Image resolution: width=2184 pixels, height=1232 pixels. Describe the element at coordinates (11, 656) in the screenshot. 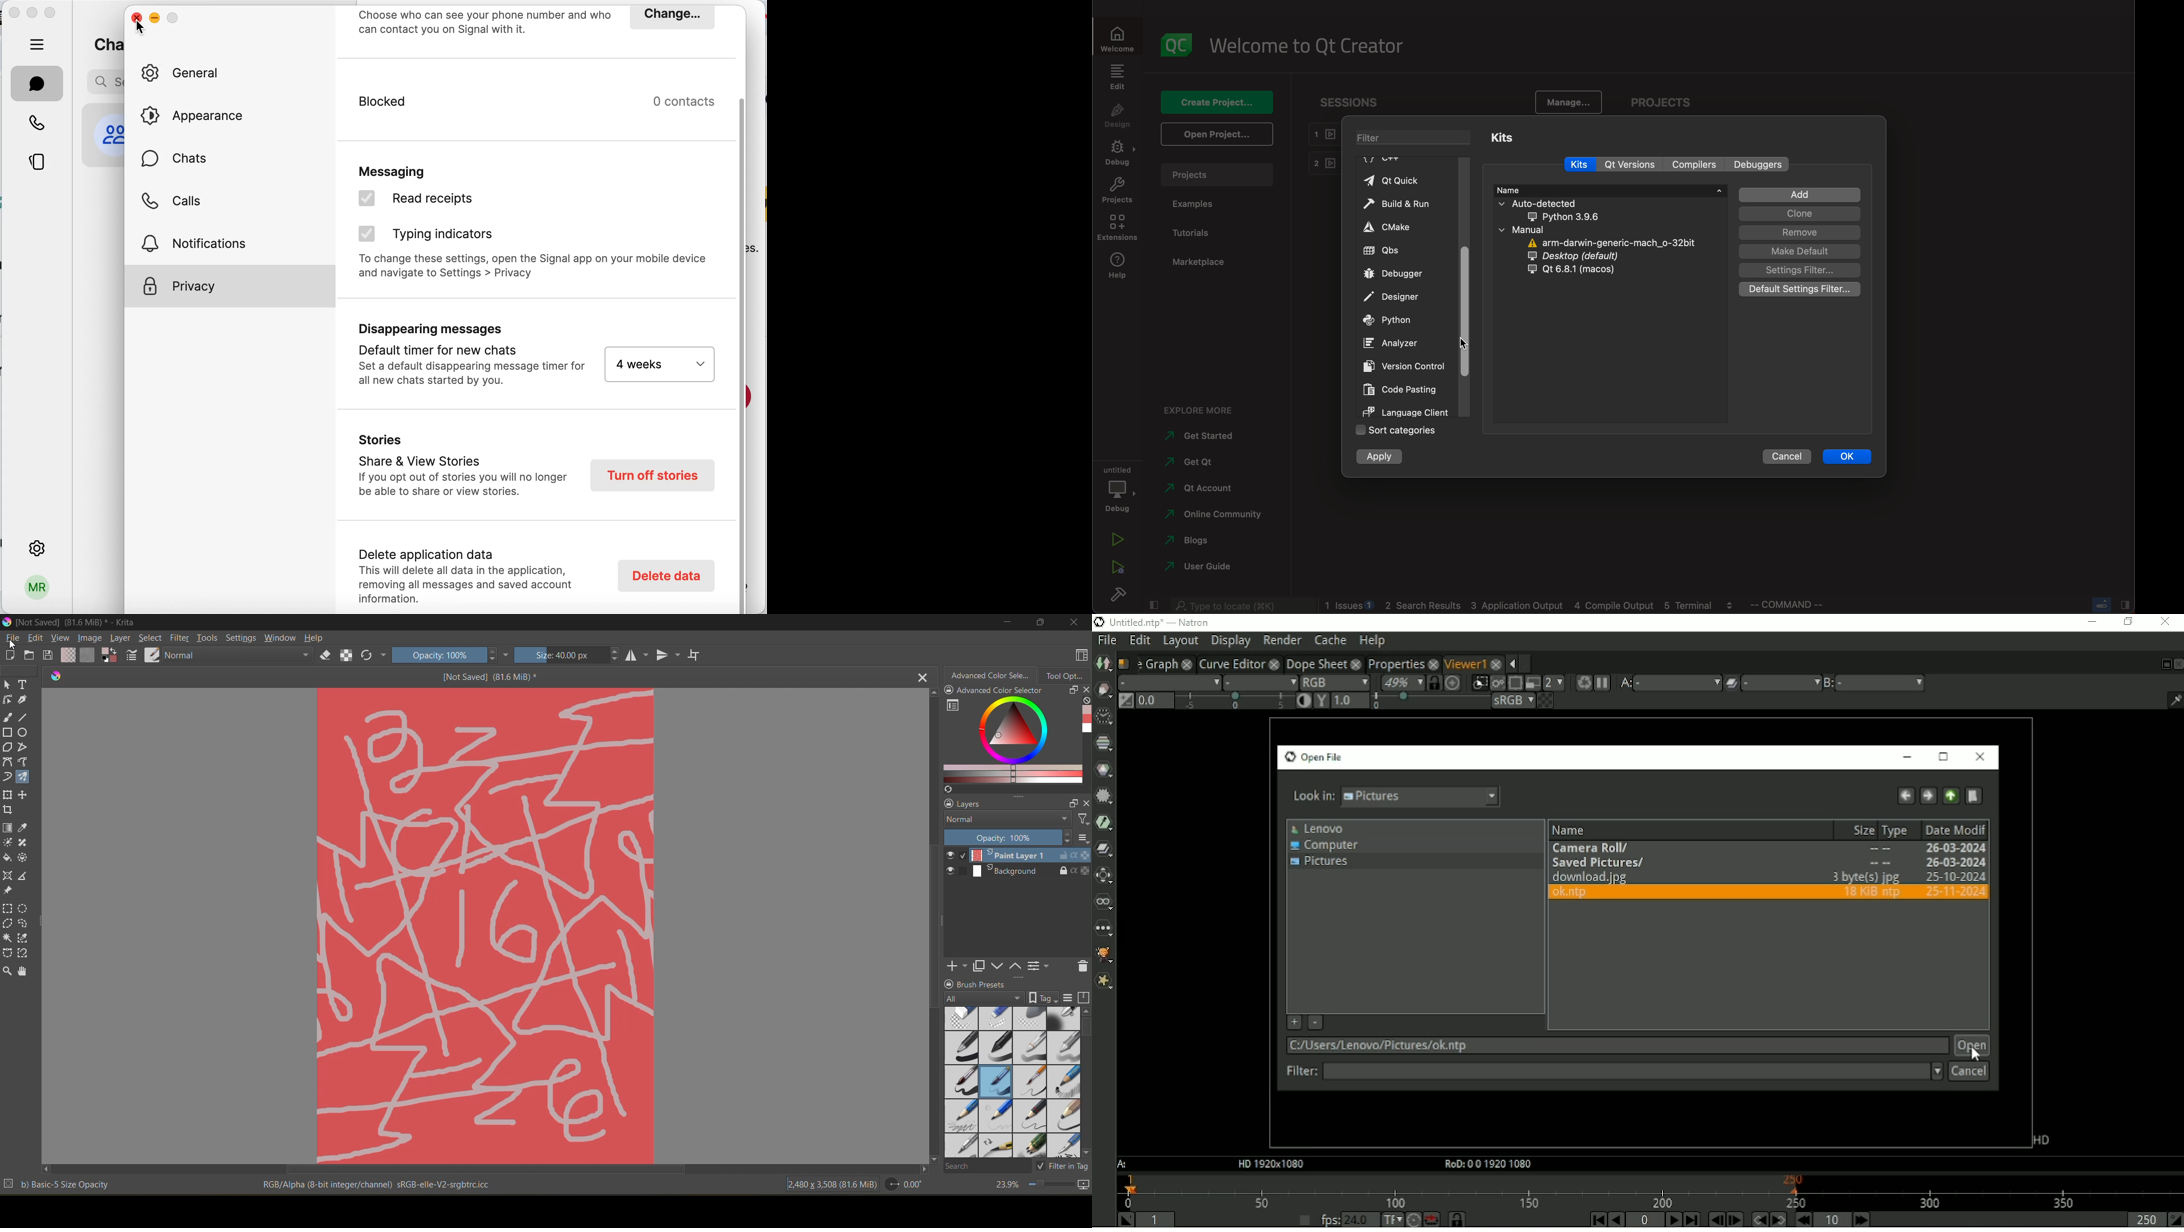

I see `create` at that location.